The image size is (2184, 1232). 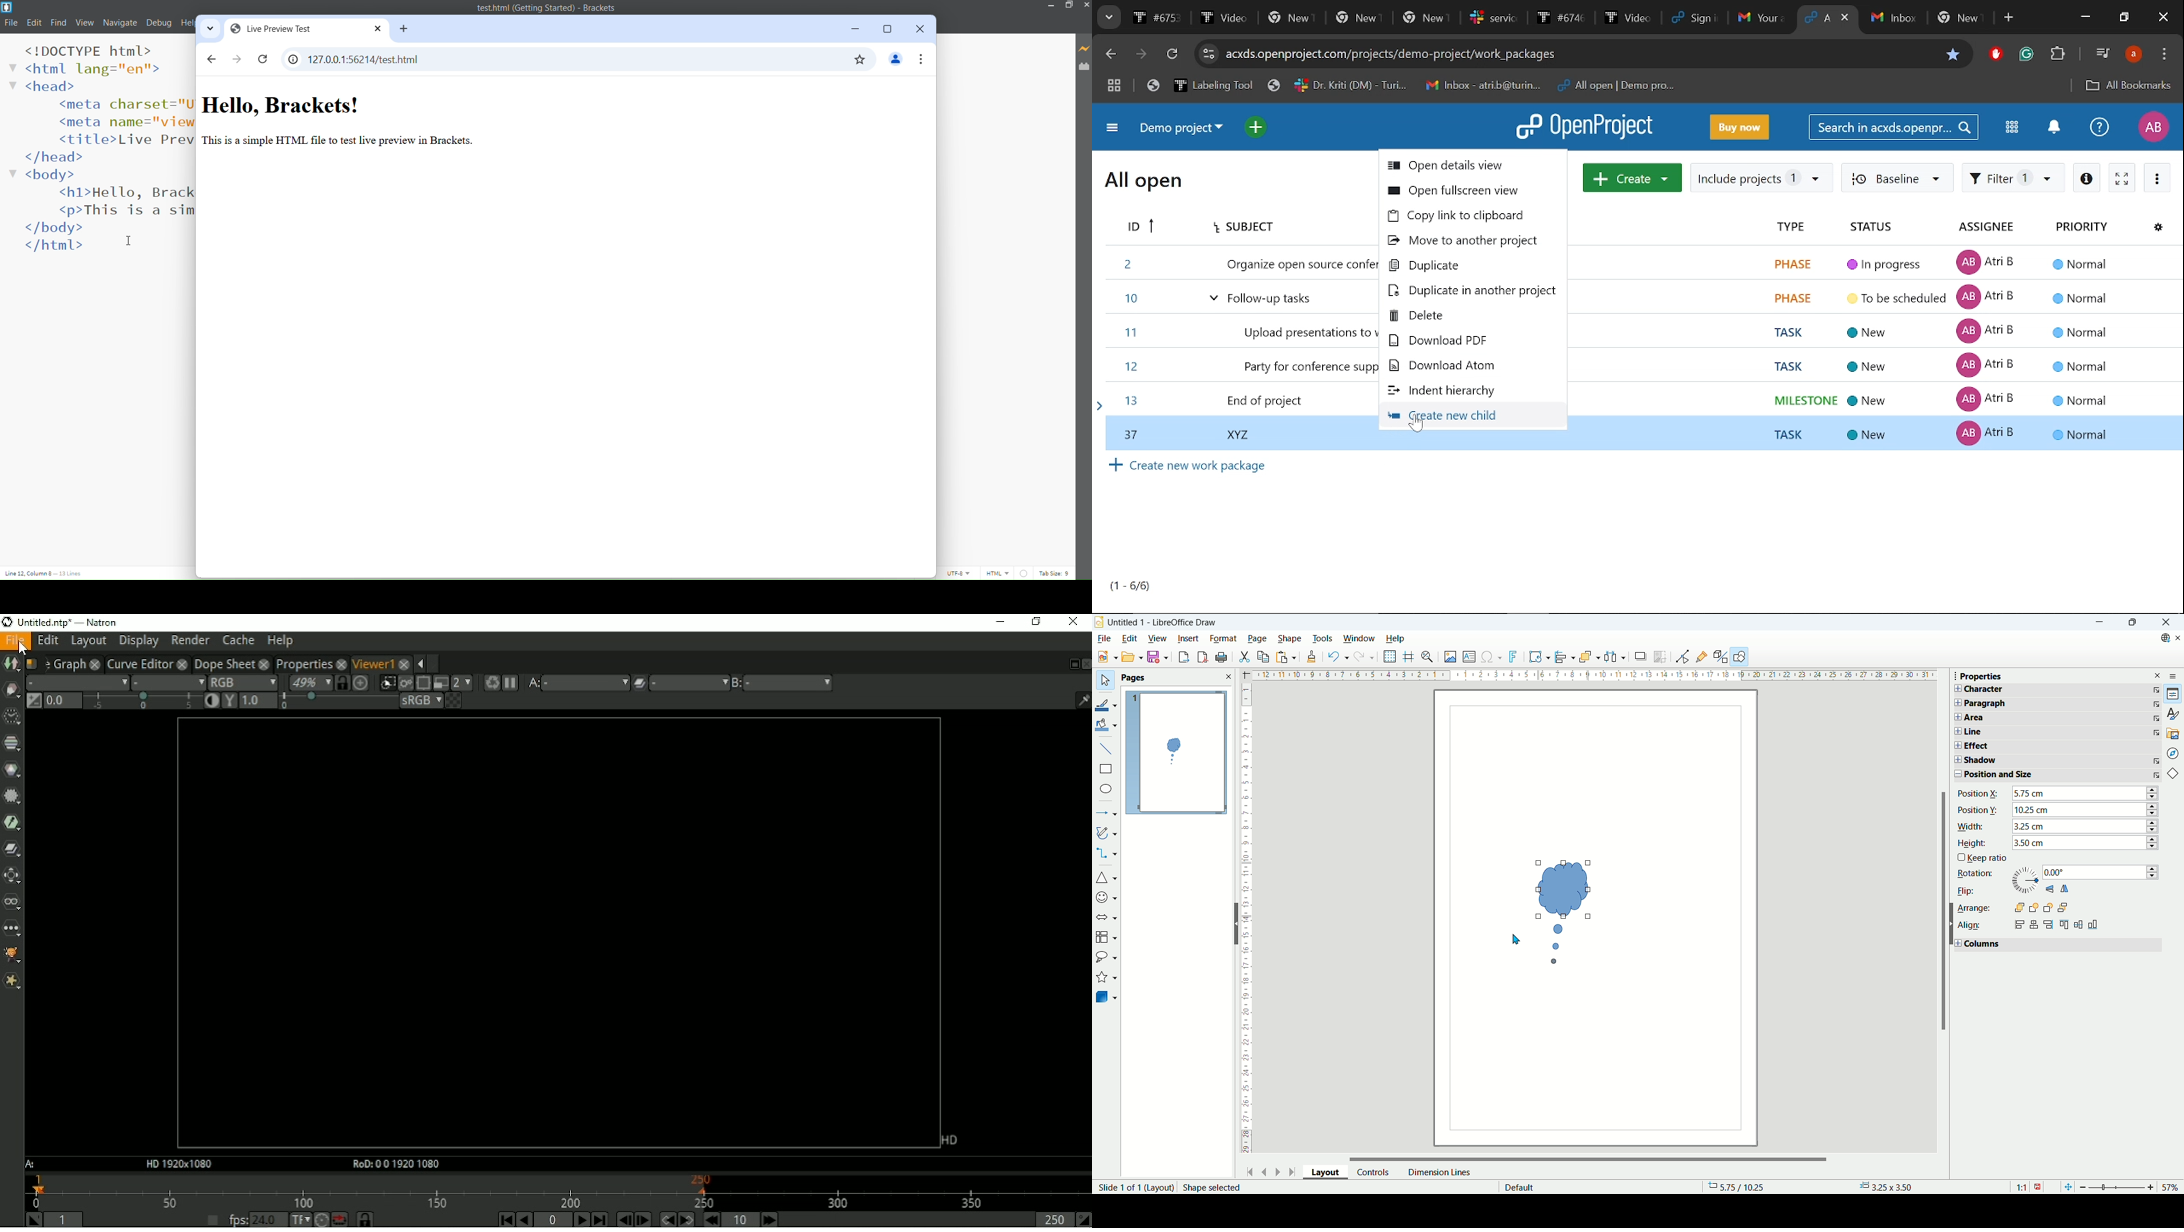 What do you see at coordinates (2034, 908) in the screenshot?
I see `Forward one` at bounding box center [2034, 908].